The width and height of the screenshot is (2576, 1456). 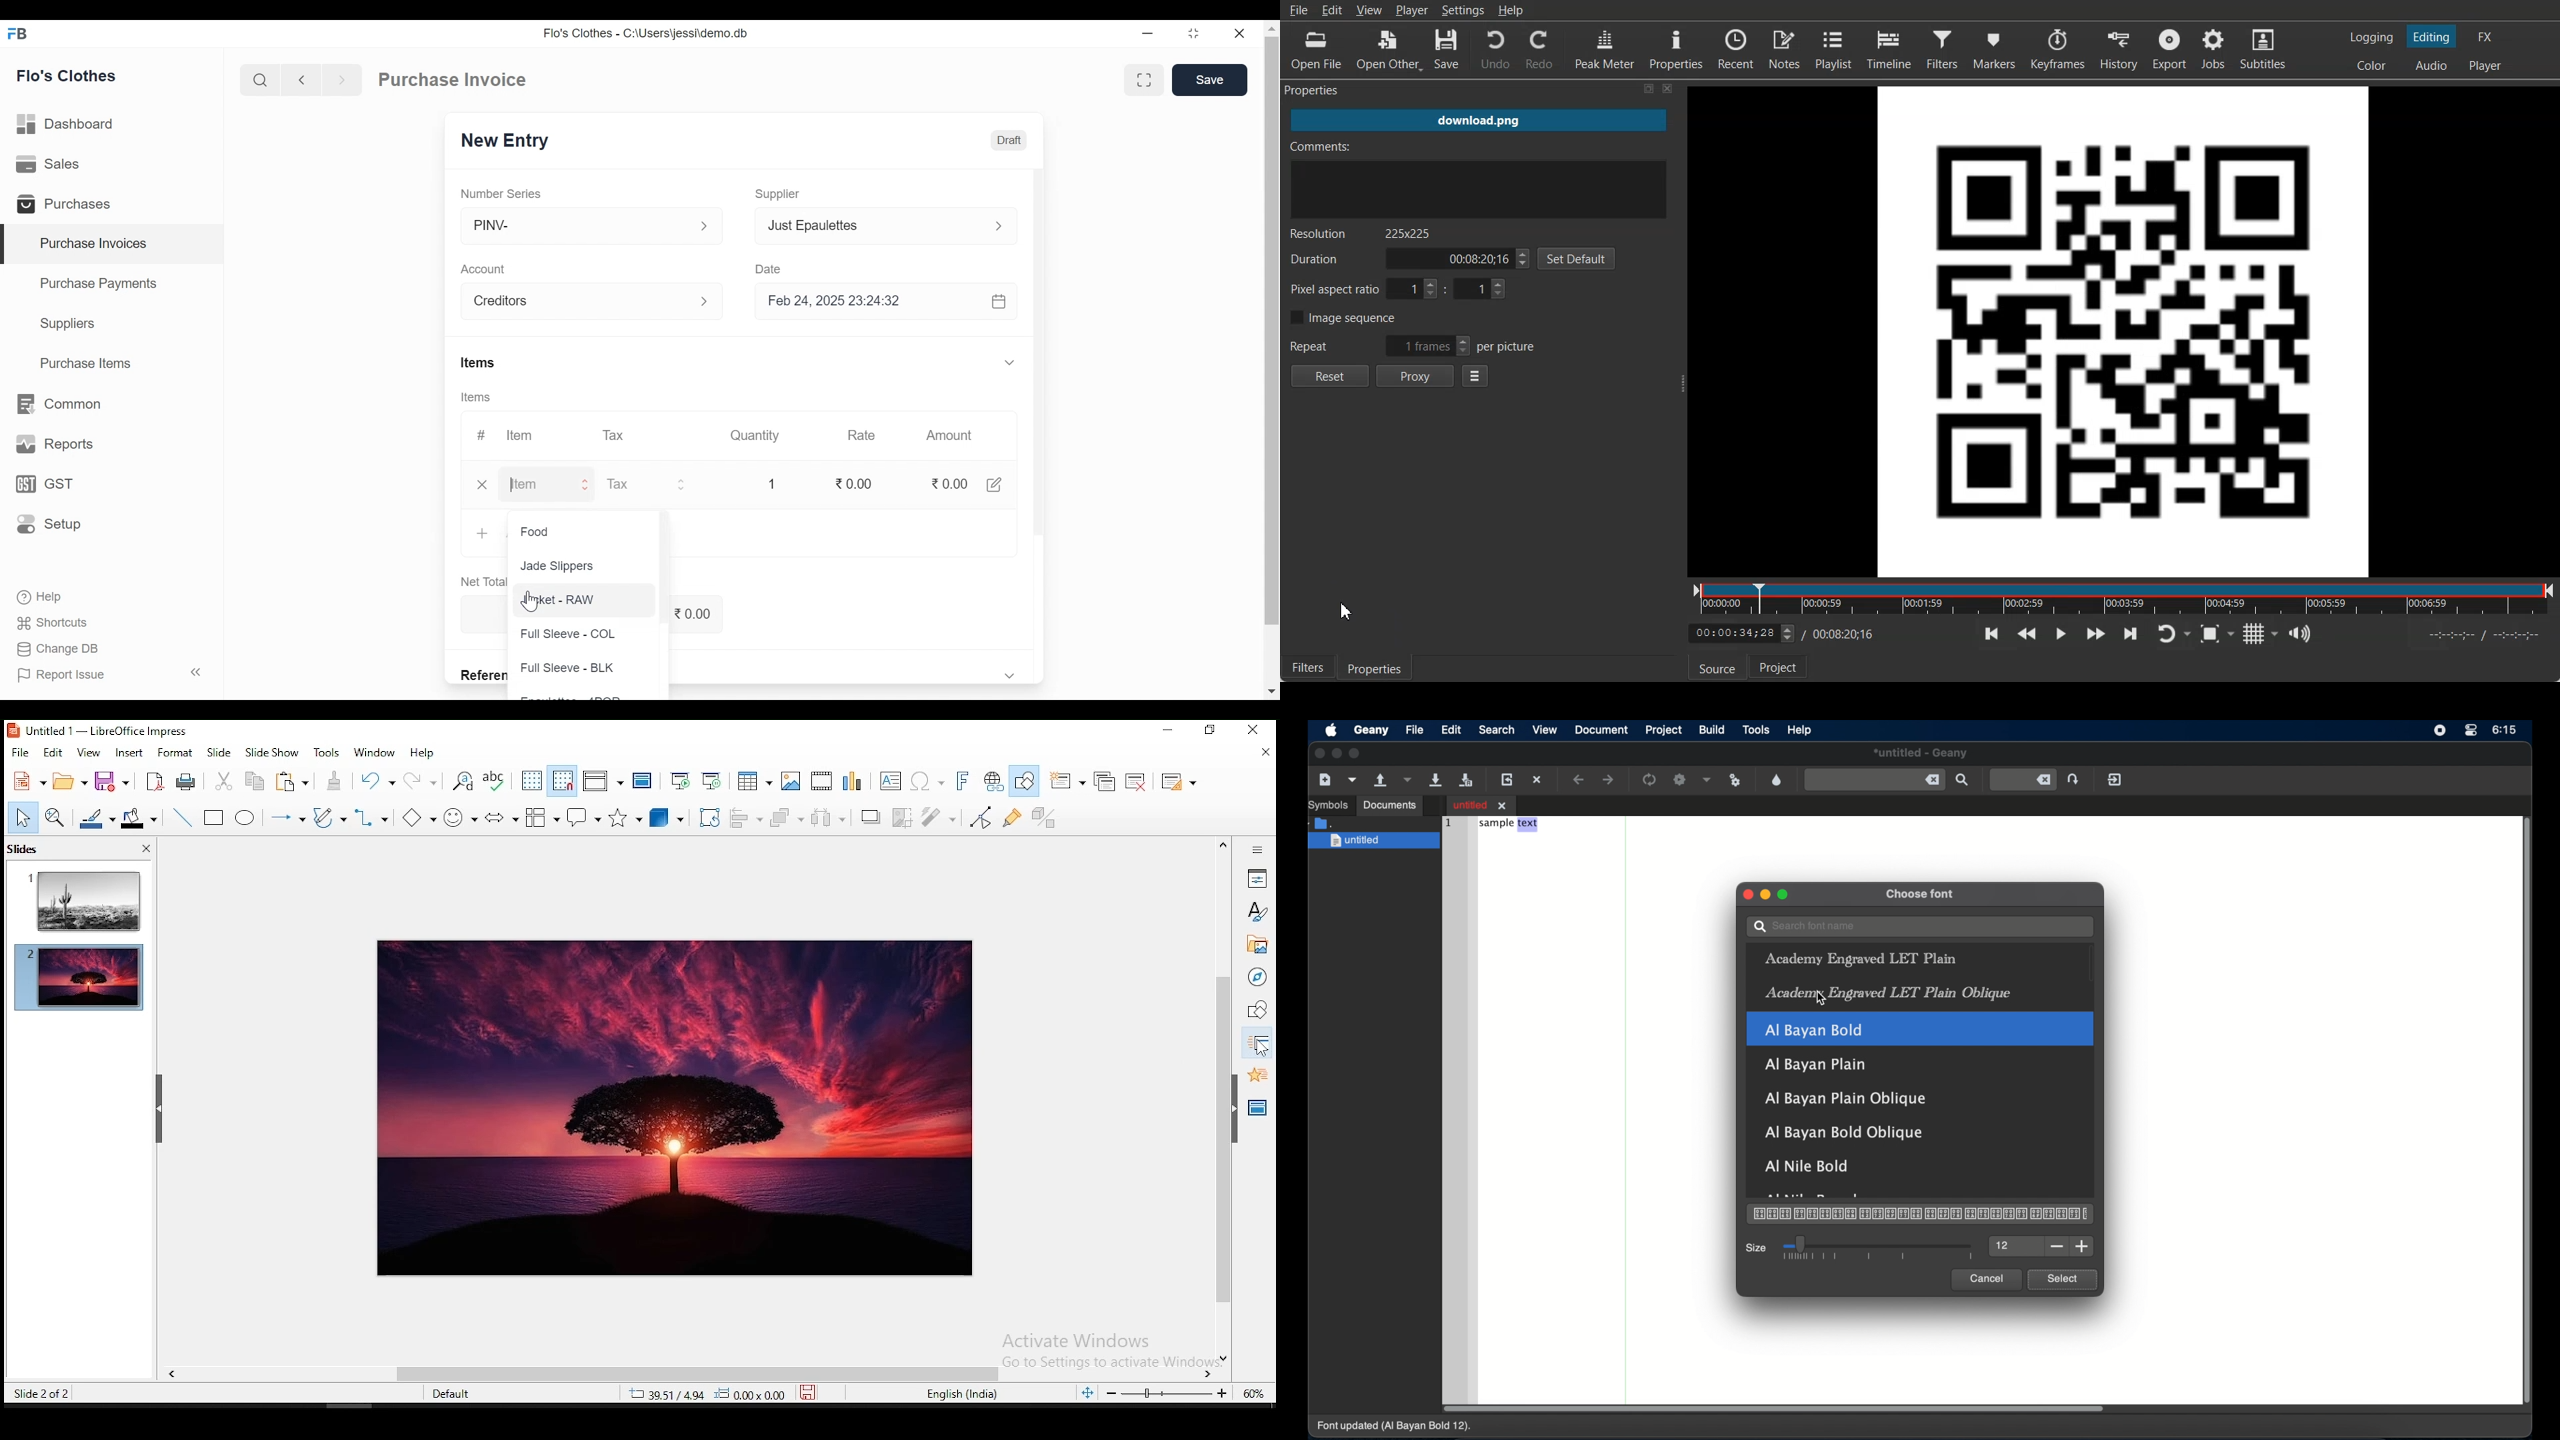 What do you see at coordinates (1408, 260) in the screenshot?
I see `Time Duration adjuster` at bounding box center [1408, 260].